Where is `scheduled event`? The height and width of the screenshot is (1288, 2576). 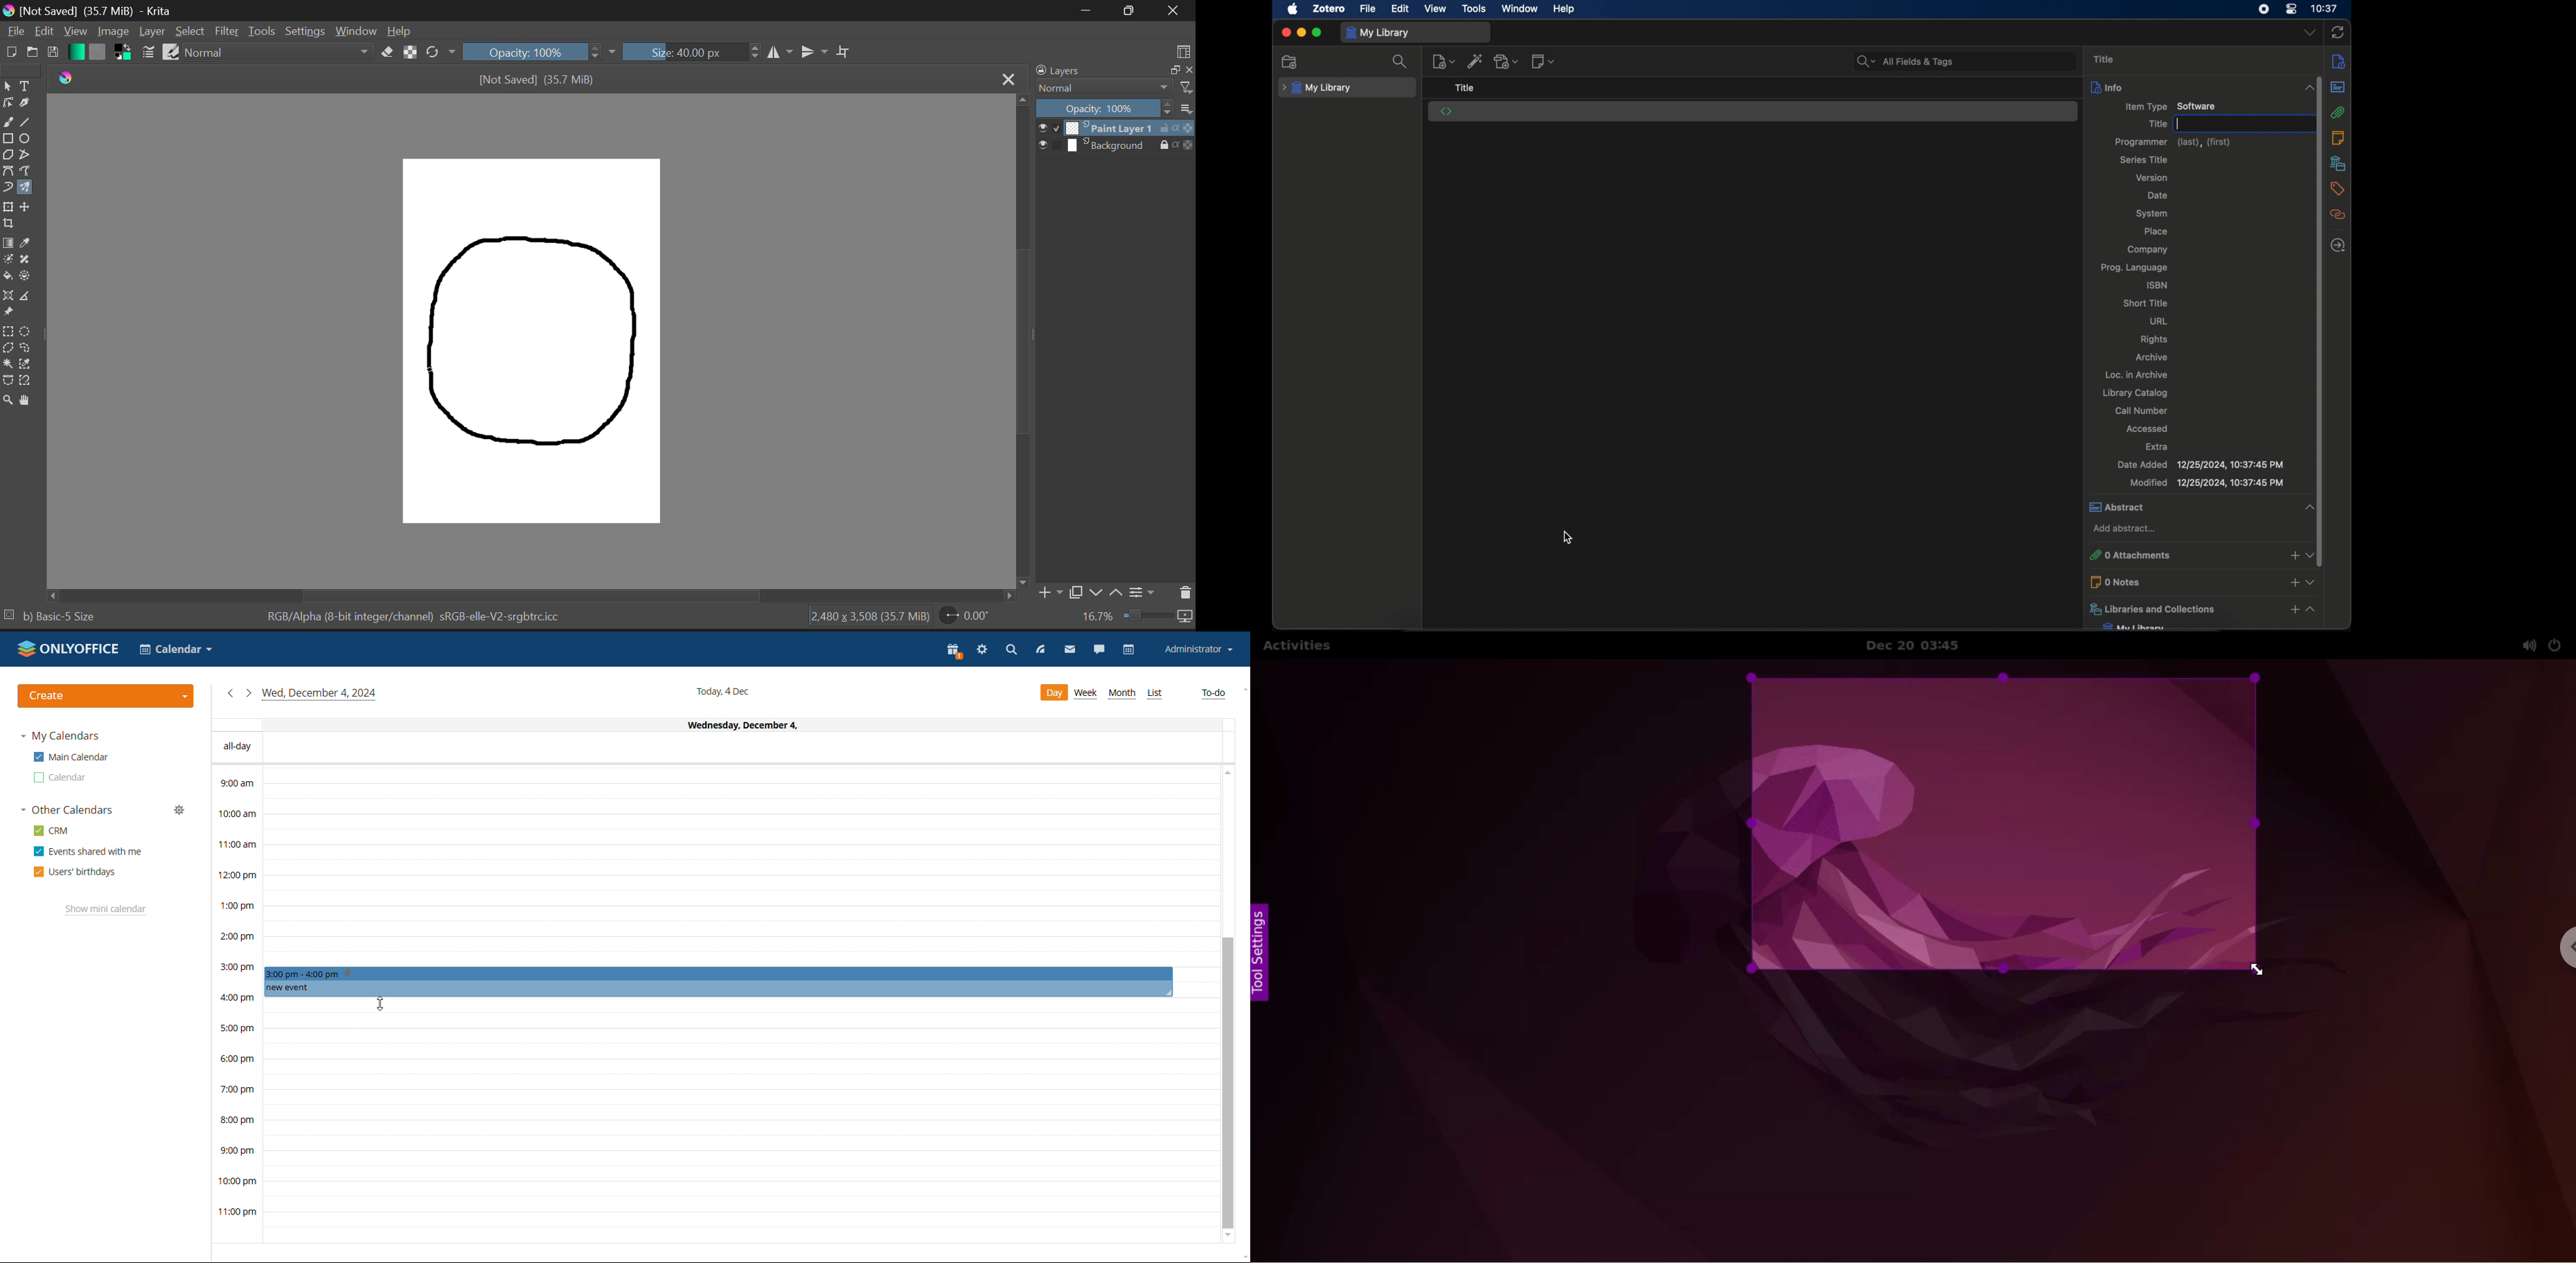 scheduled event is located at coordinates (717, 982).